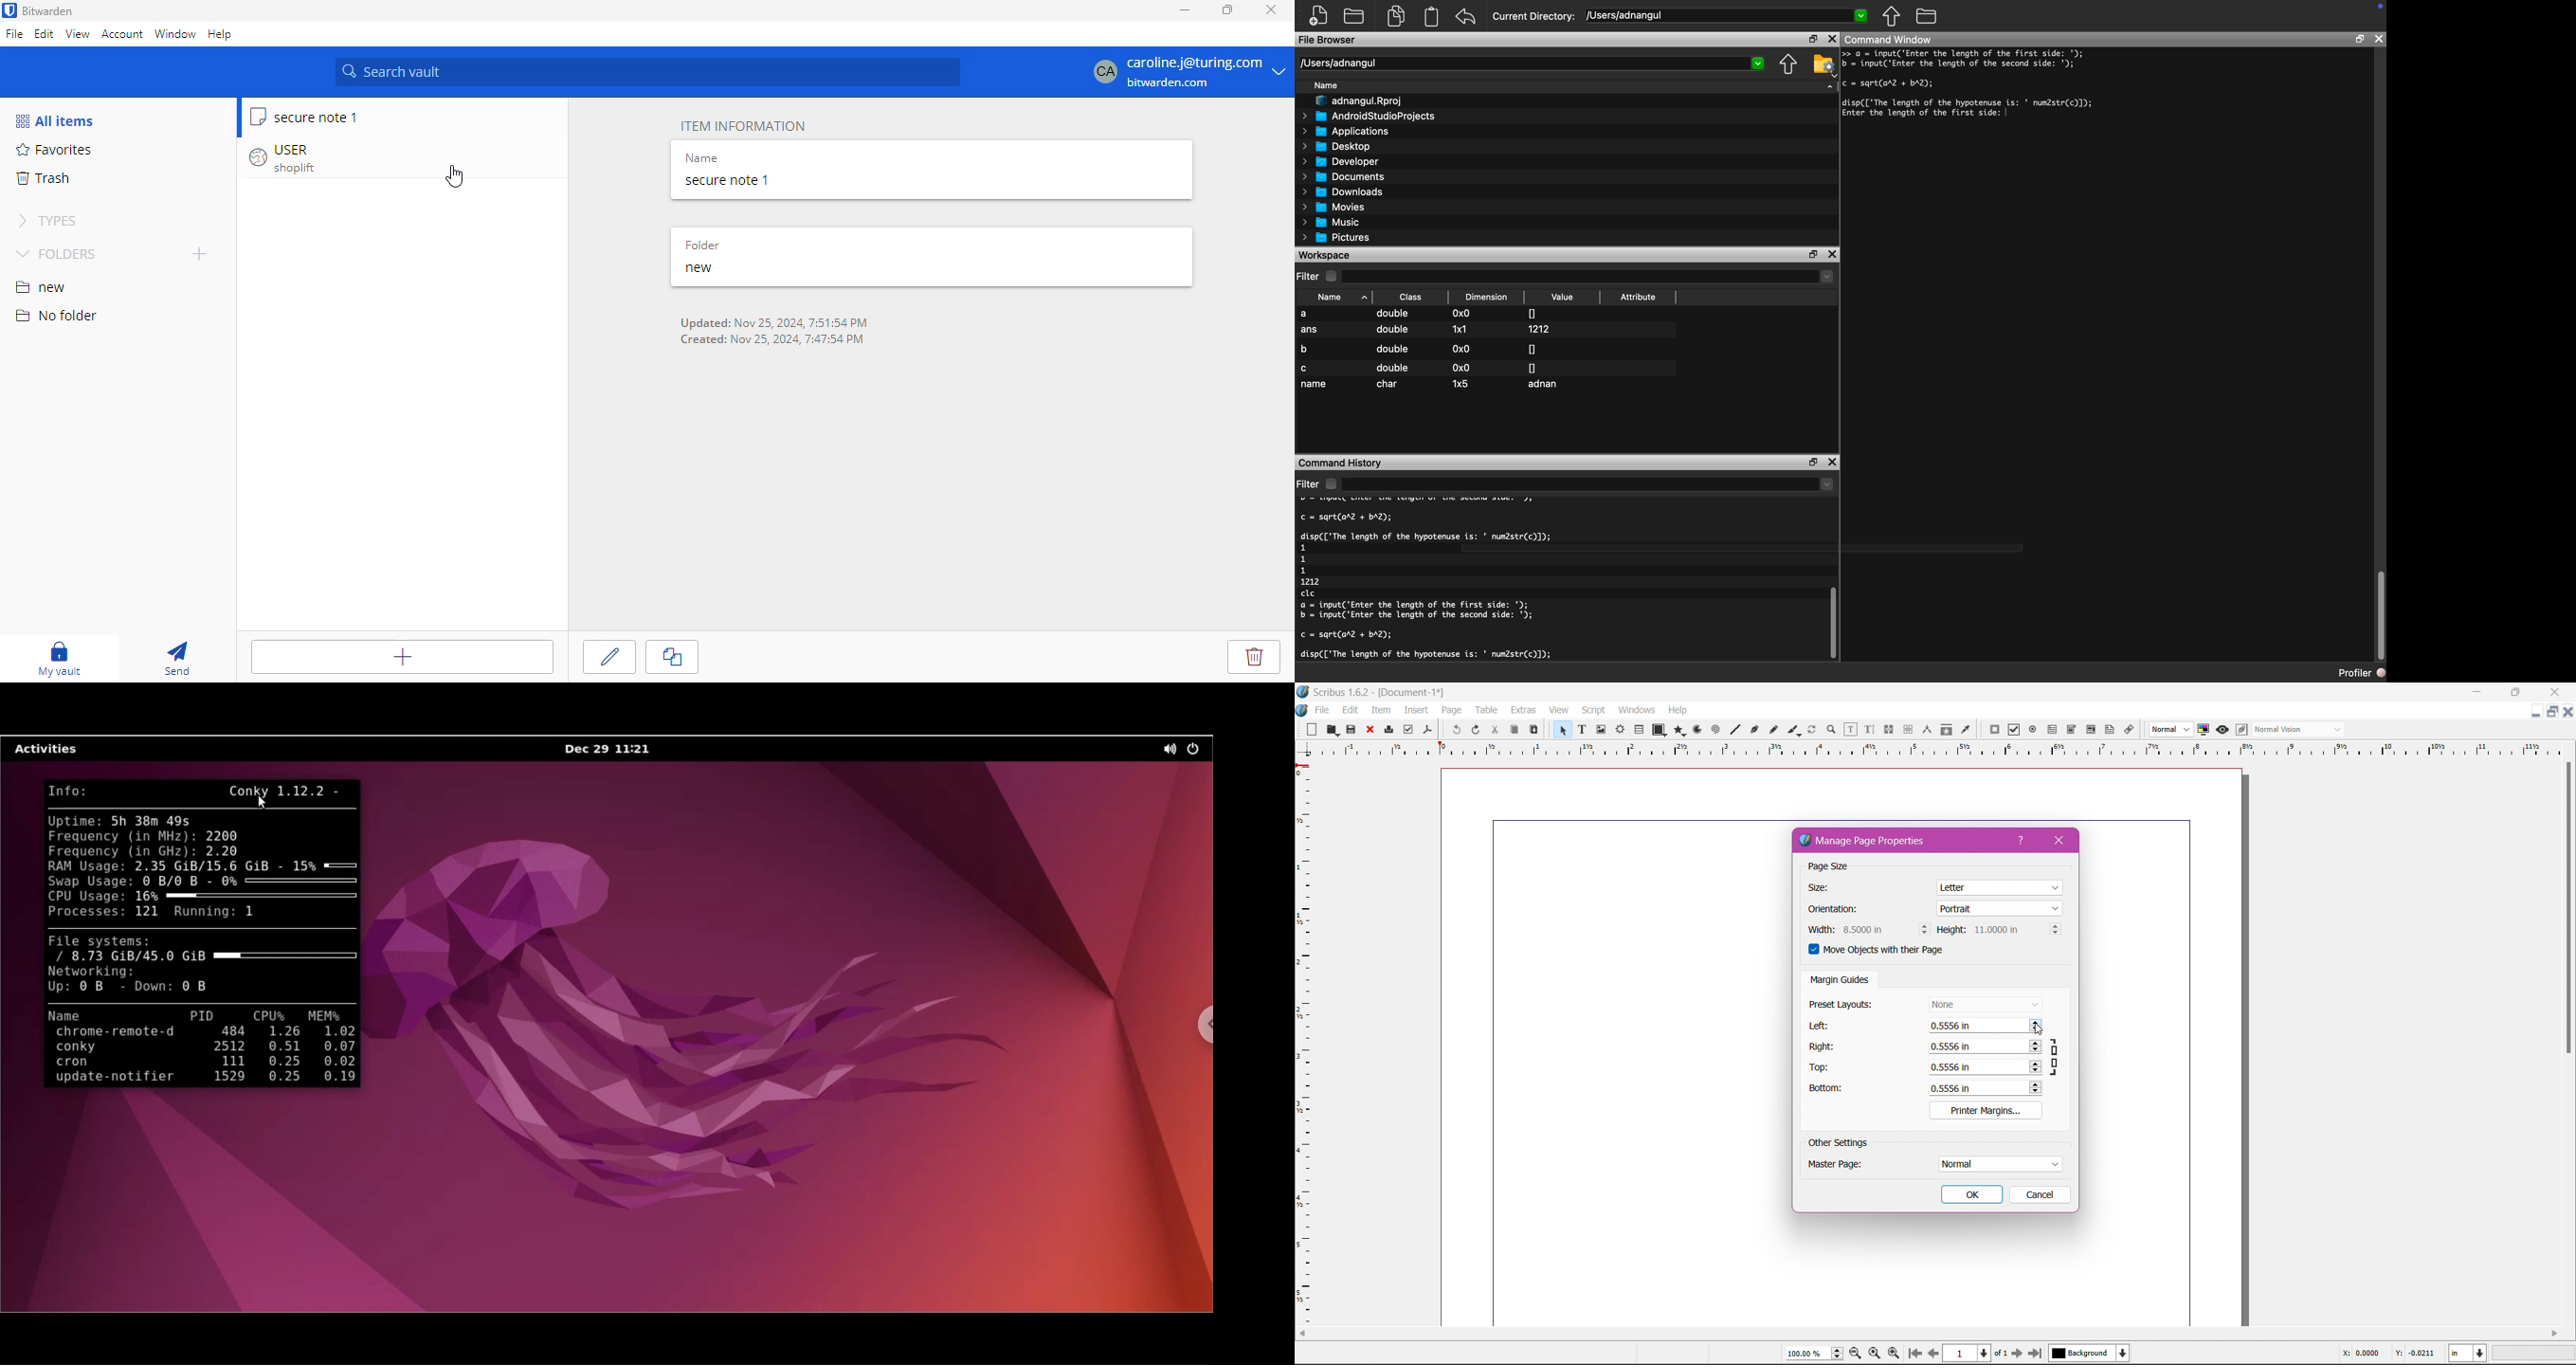 This screenshot has width=2576, height=1372. What do you see at coordinates (1946, 729) in the screenshot?
I see `Copy Item Properties` at bounding box center [1946, 729].